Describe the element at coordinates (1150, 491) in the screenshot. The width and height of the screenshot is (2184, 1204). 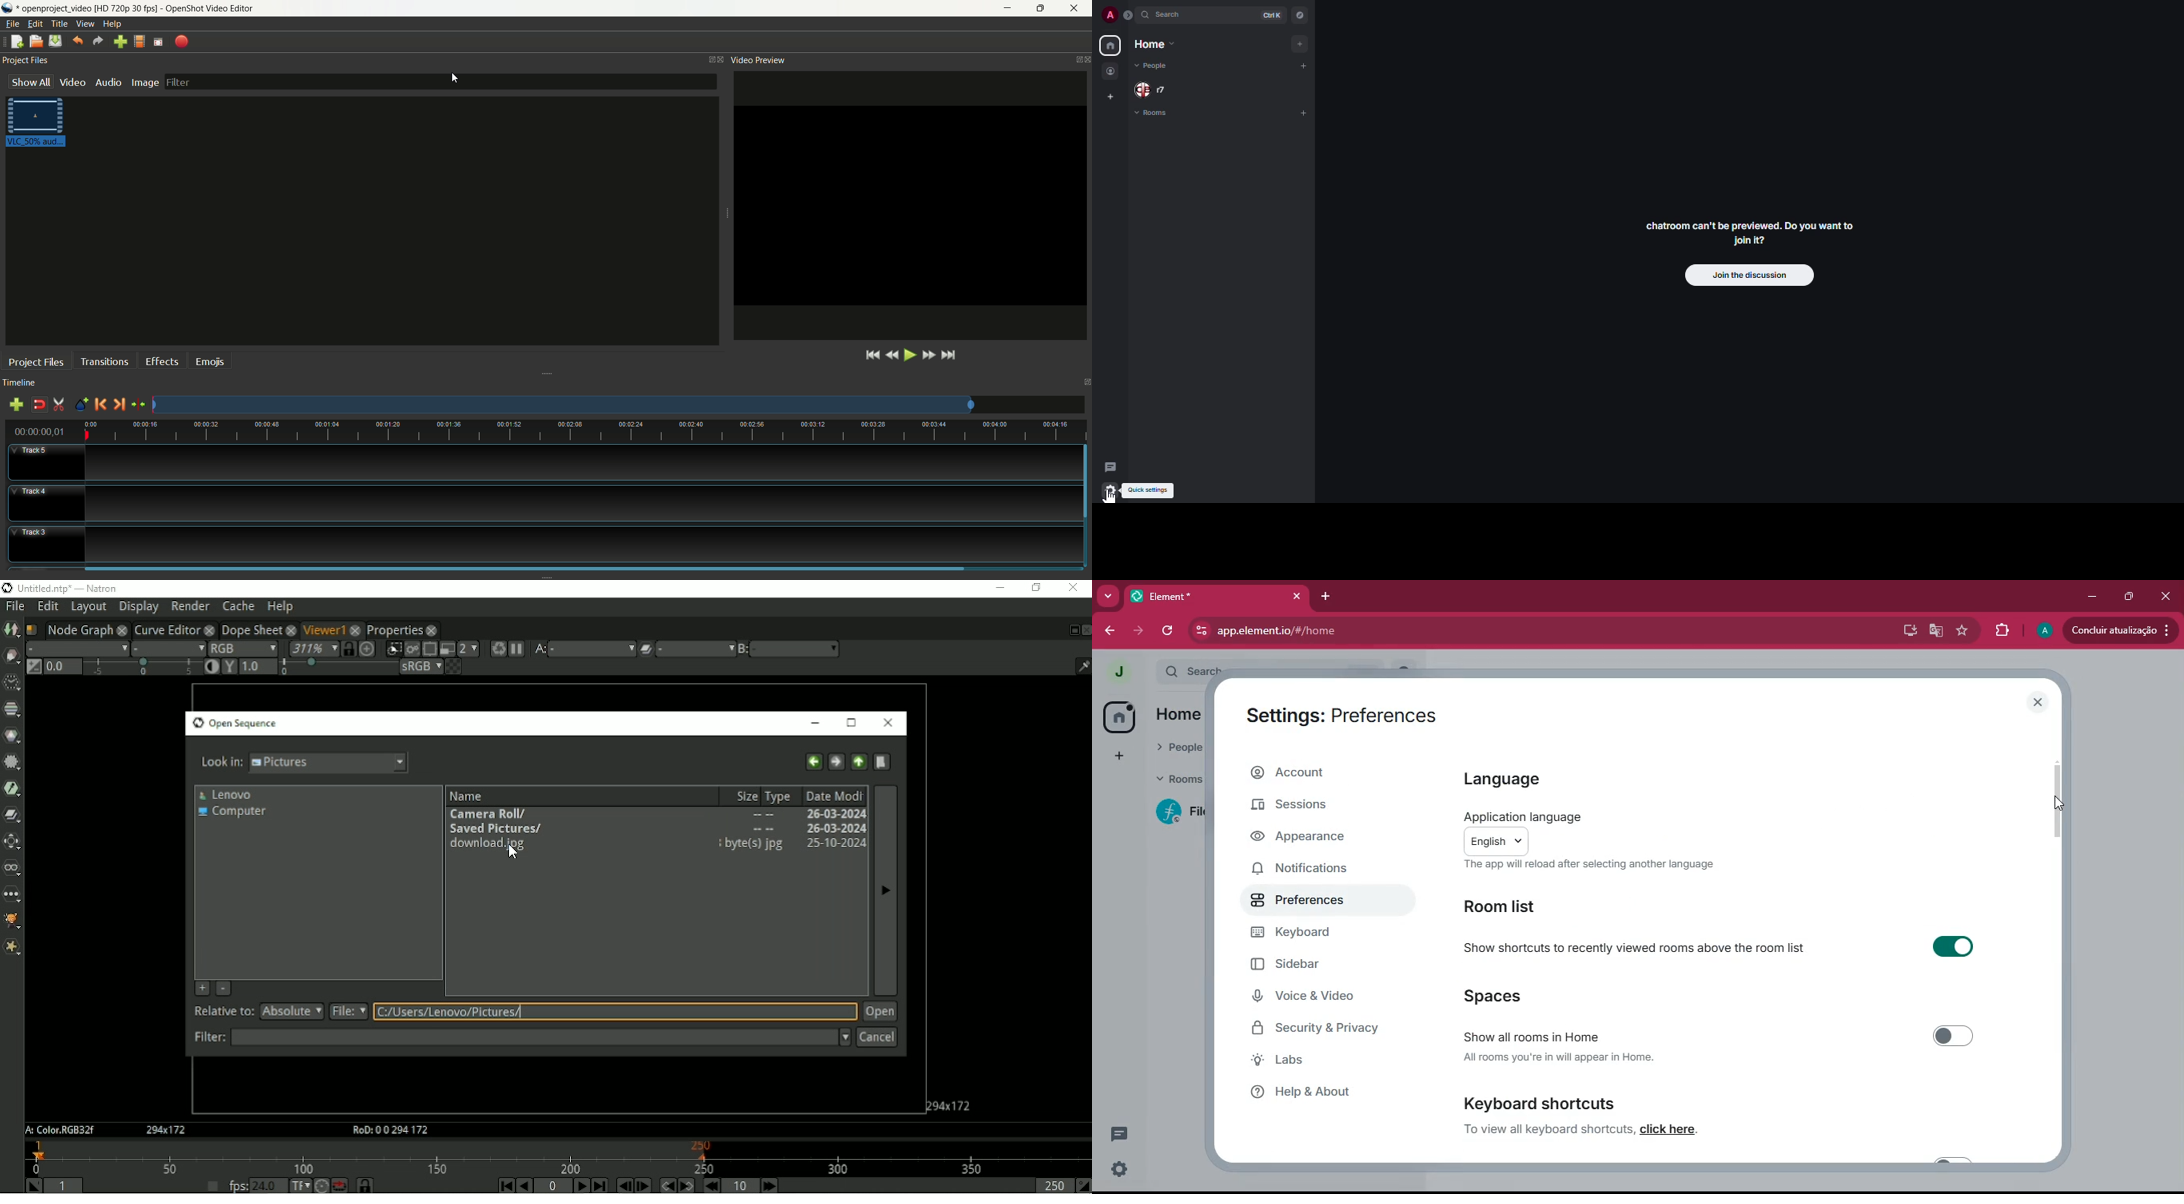
I see `quick settings` at that location.